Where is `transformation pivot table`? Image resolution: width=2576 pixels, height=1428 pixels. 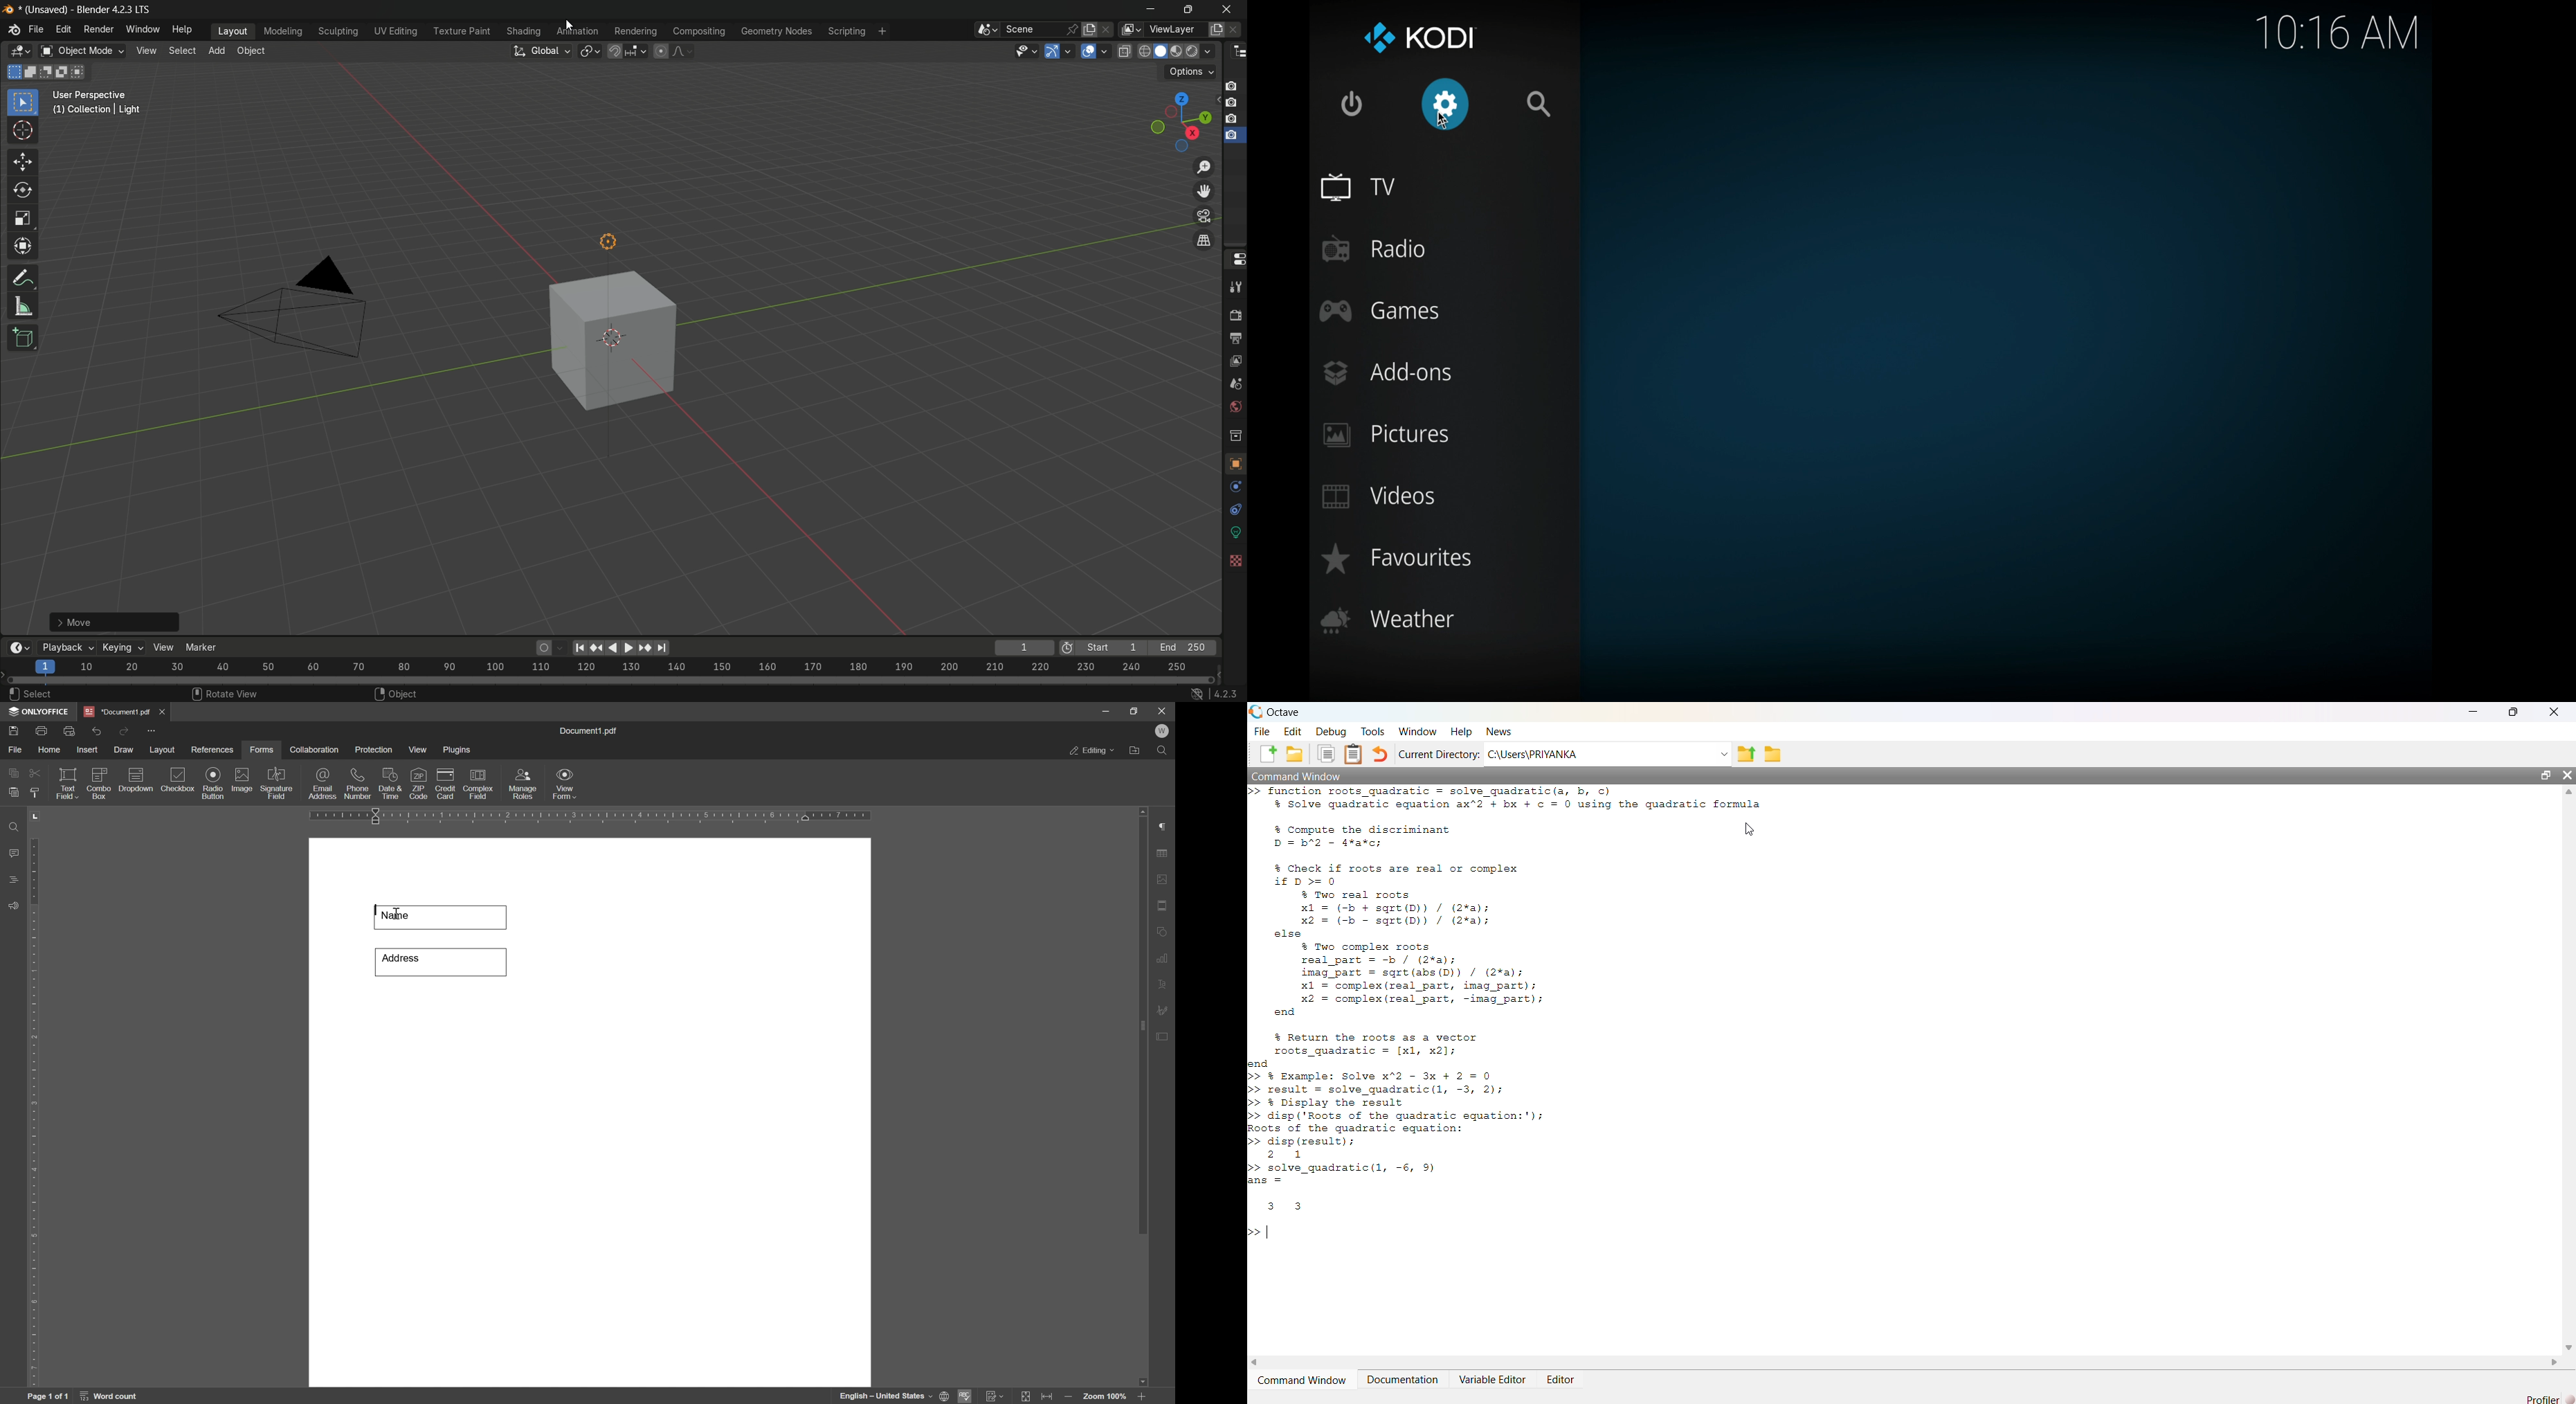
transformation pivot table is located at coordinates (590, 50).